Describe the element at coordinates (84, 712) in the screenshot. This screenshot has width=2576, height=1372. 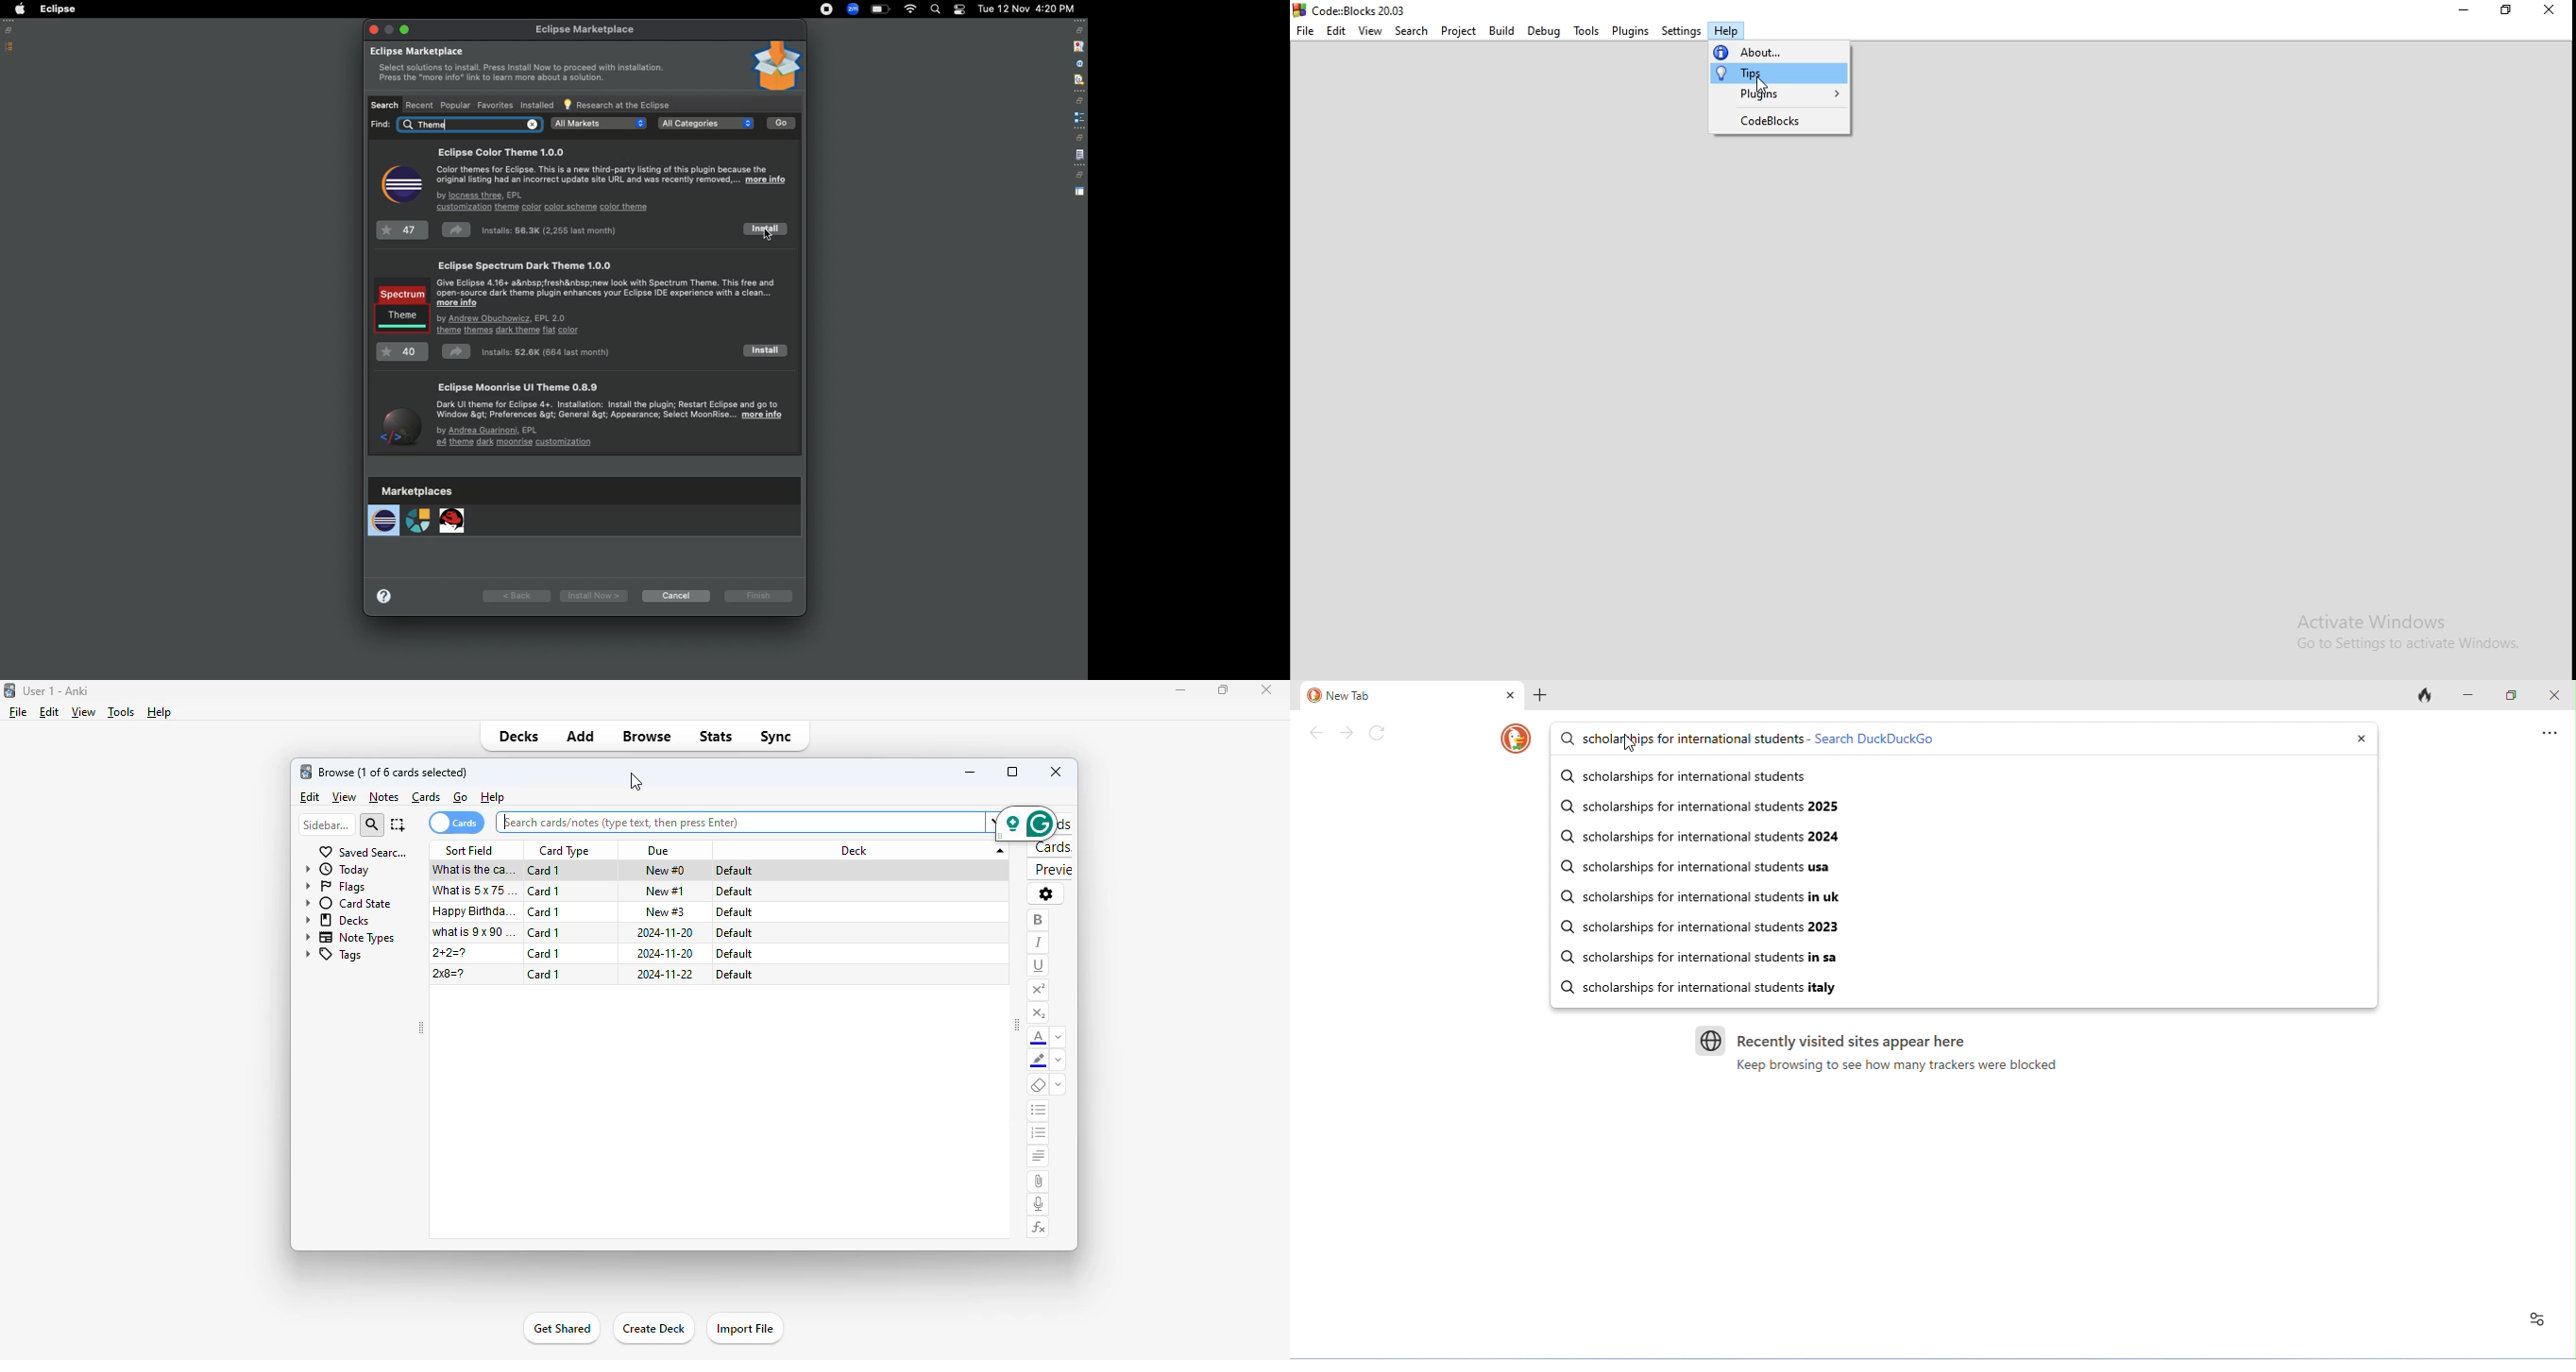
I see `view` at that location.